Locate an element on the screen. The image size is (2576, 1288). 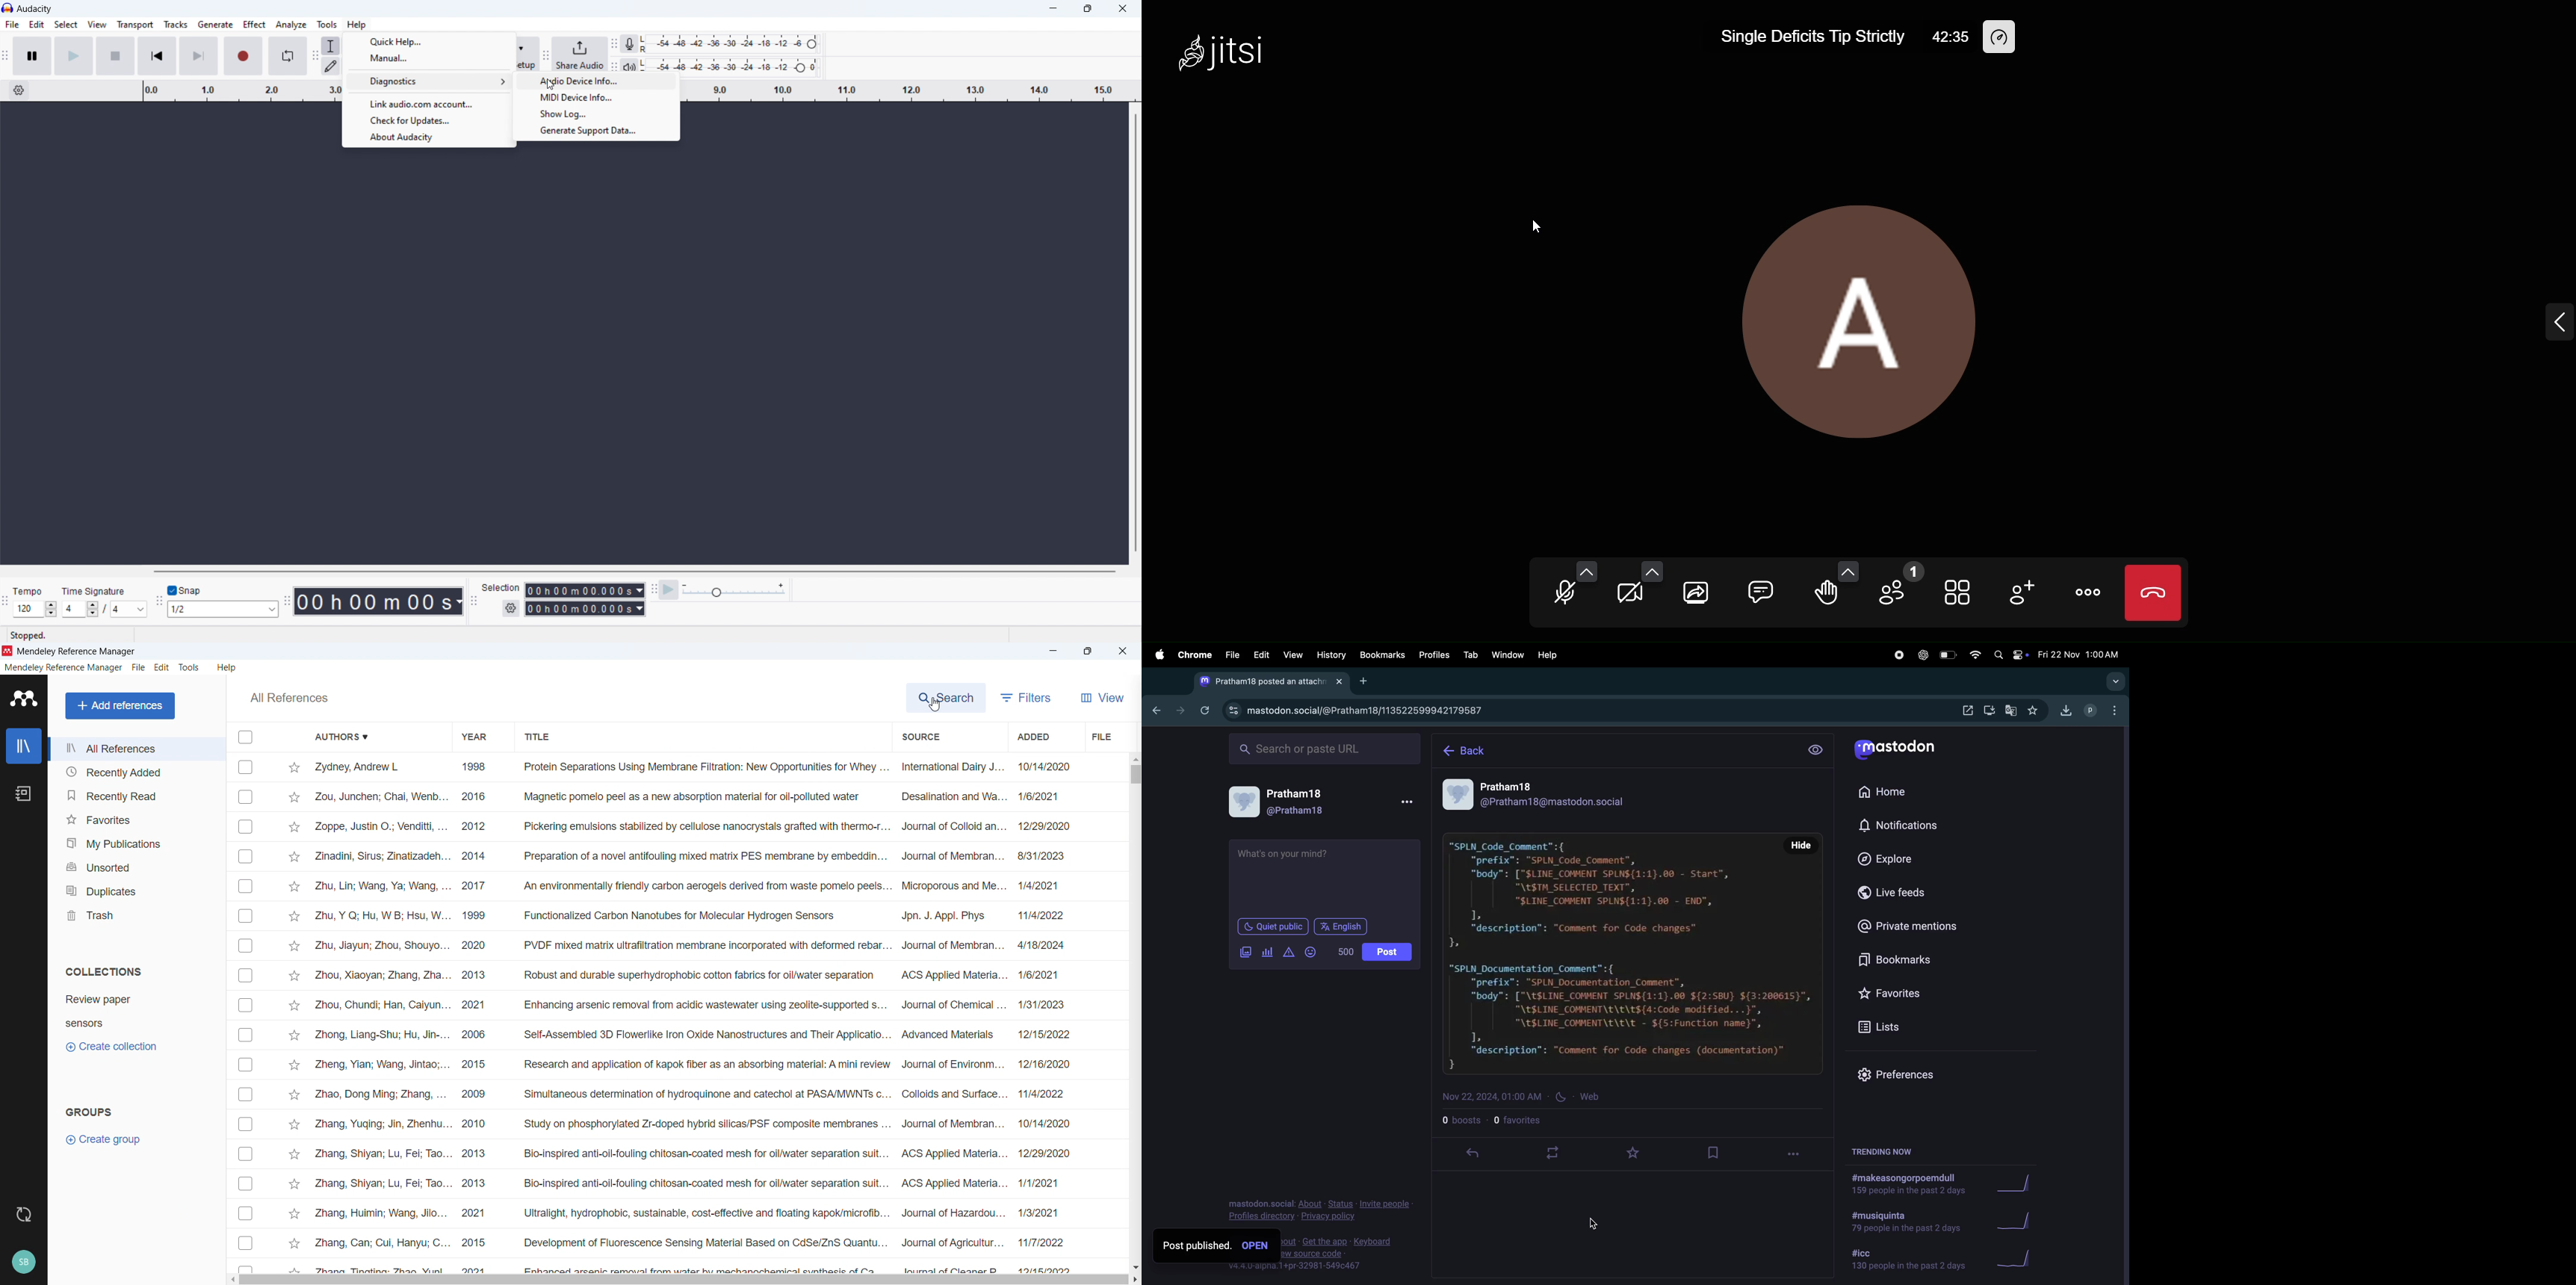
pause is located at coordinates (32, 56).